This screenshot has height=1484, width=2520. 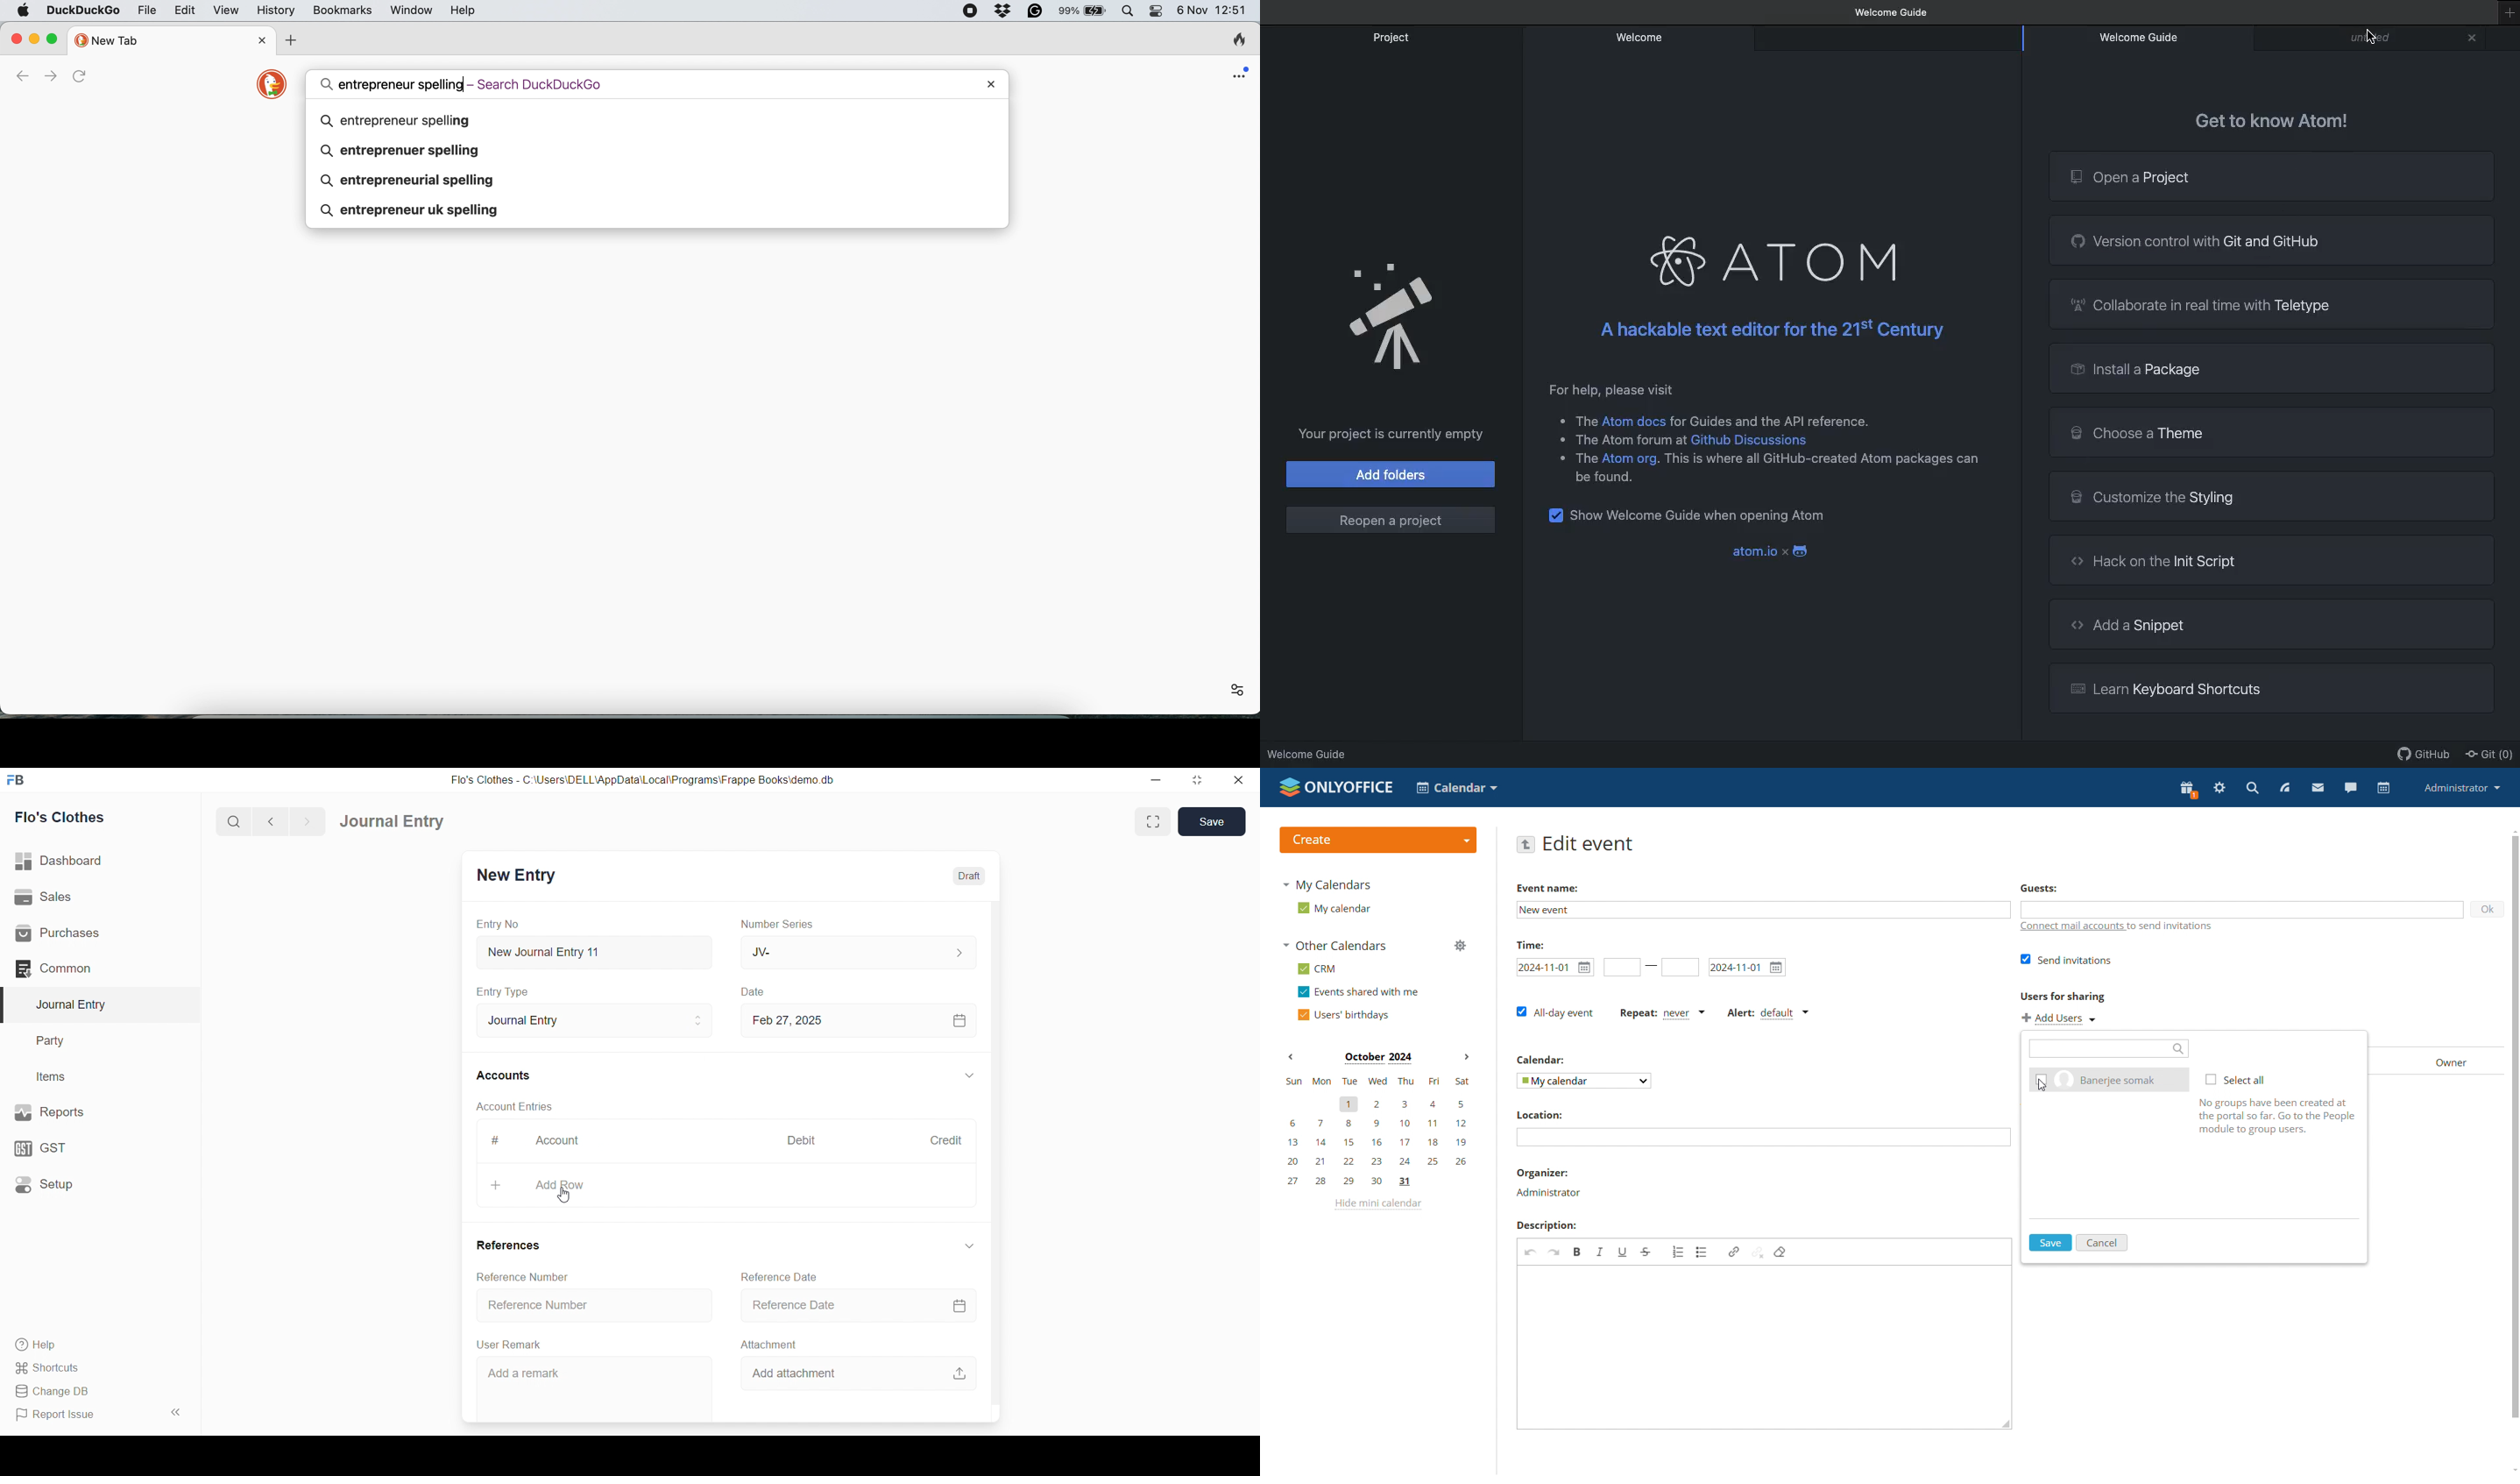 What do you see at coordinates (392, 821) in the screenshot?
I see `Journal Entry` at bounding box center [392, 821].